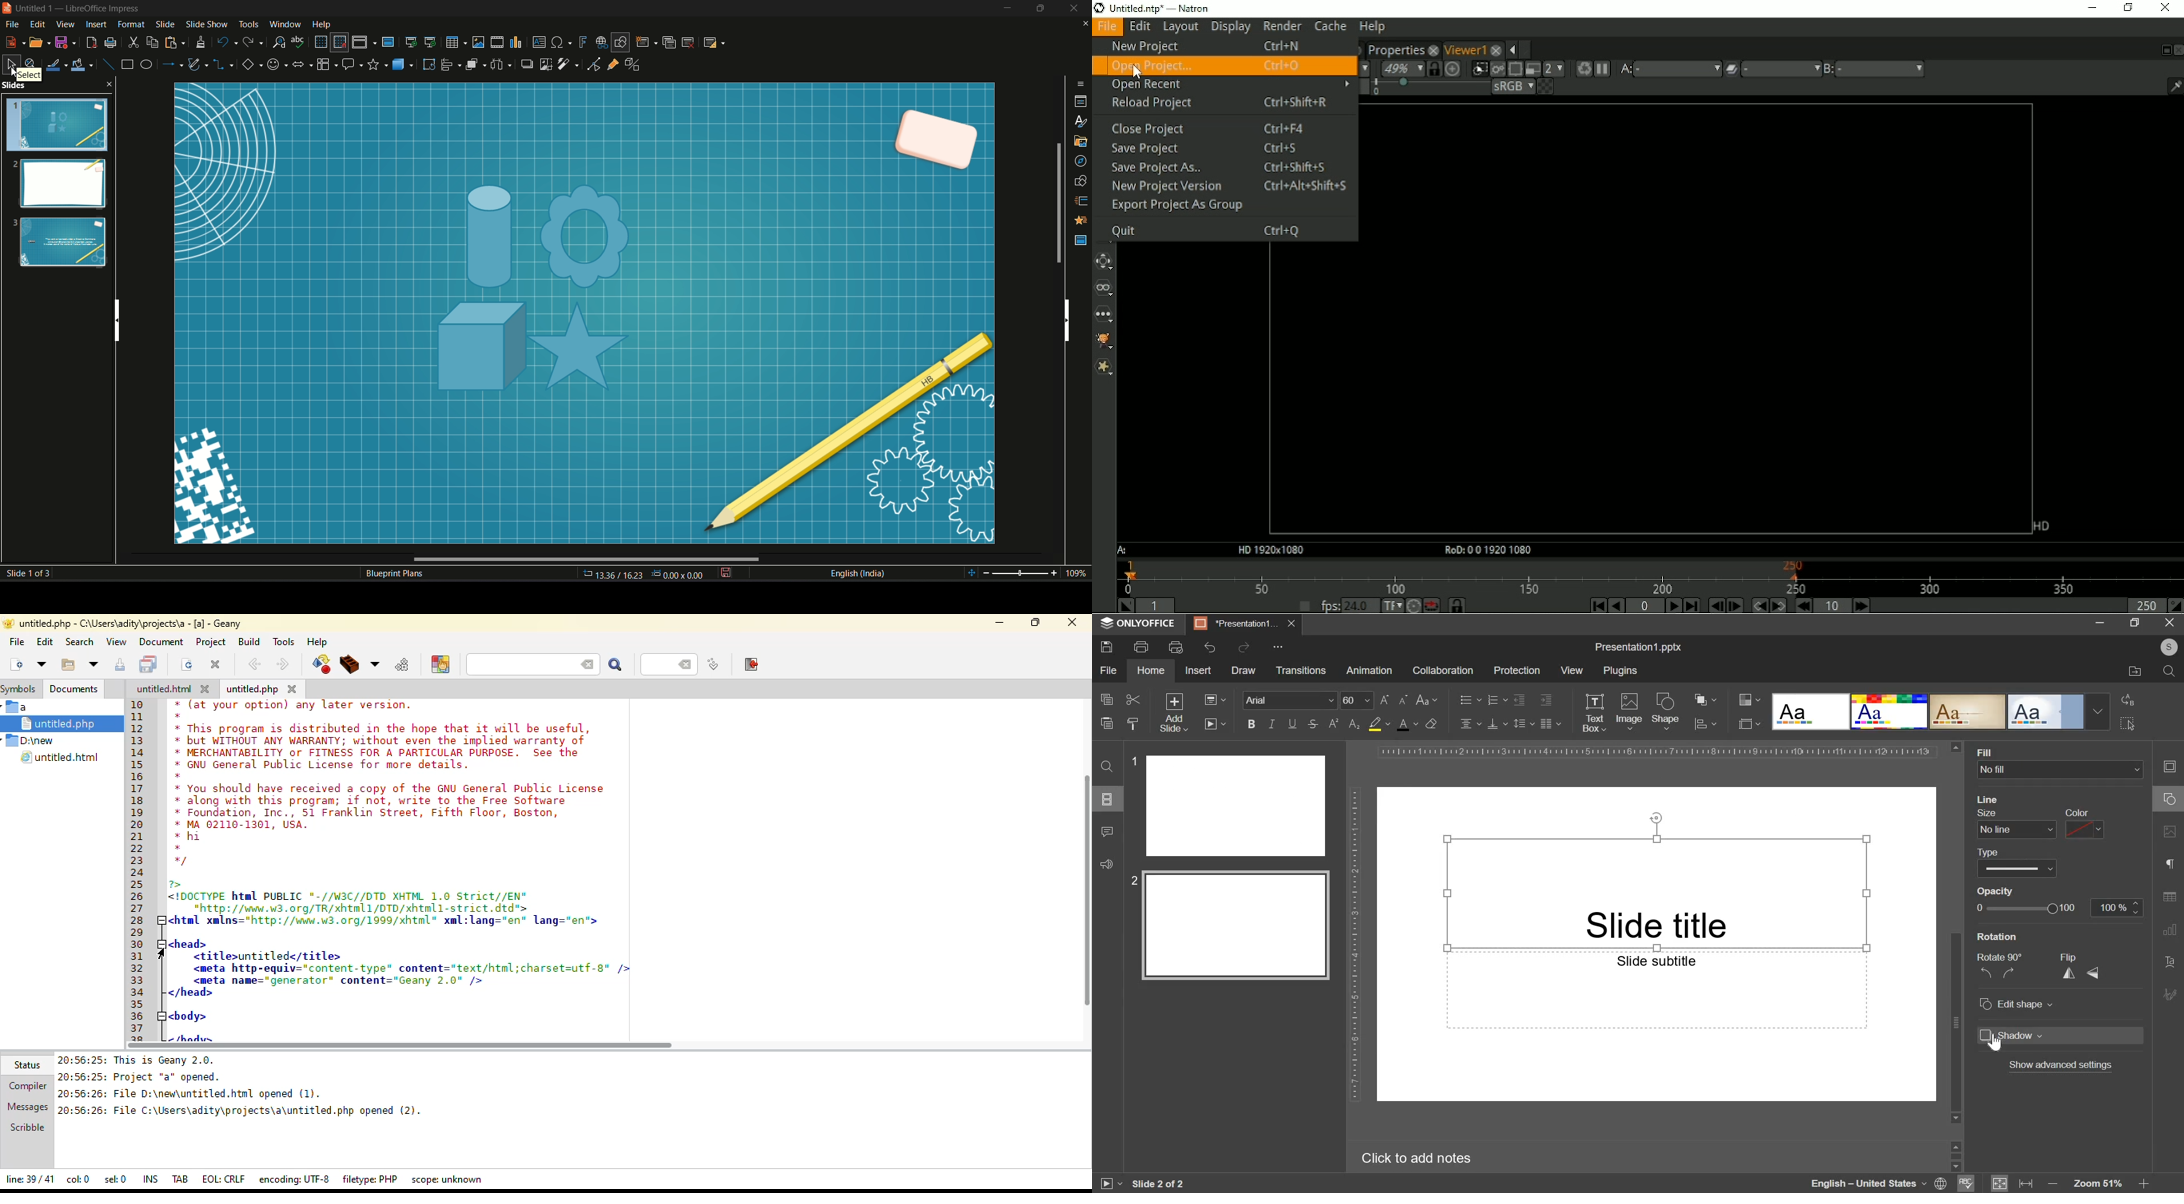 This screenshot has width=2184, height=1204. I want to click on 3D objects, so click(404, 64).